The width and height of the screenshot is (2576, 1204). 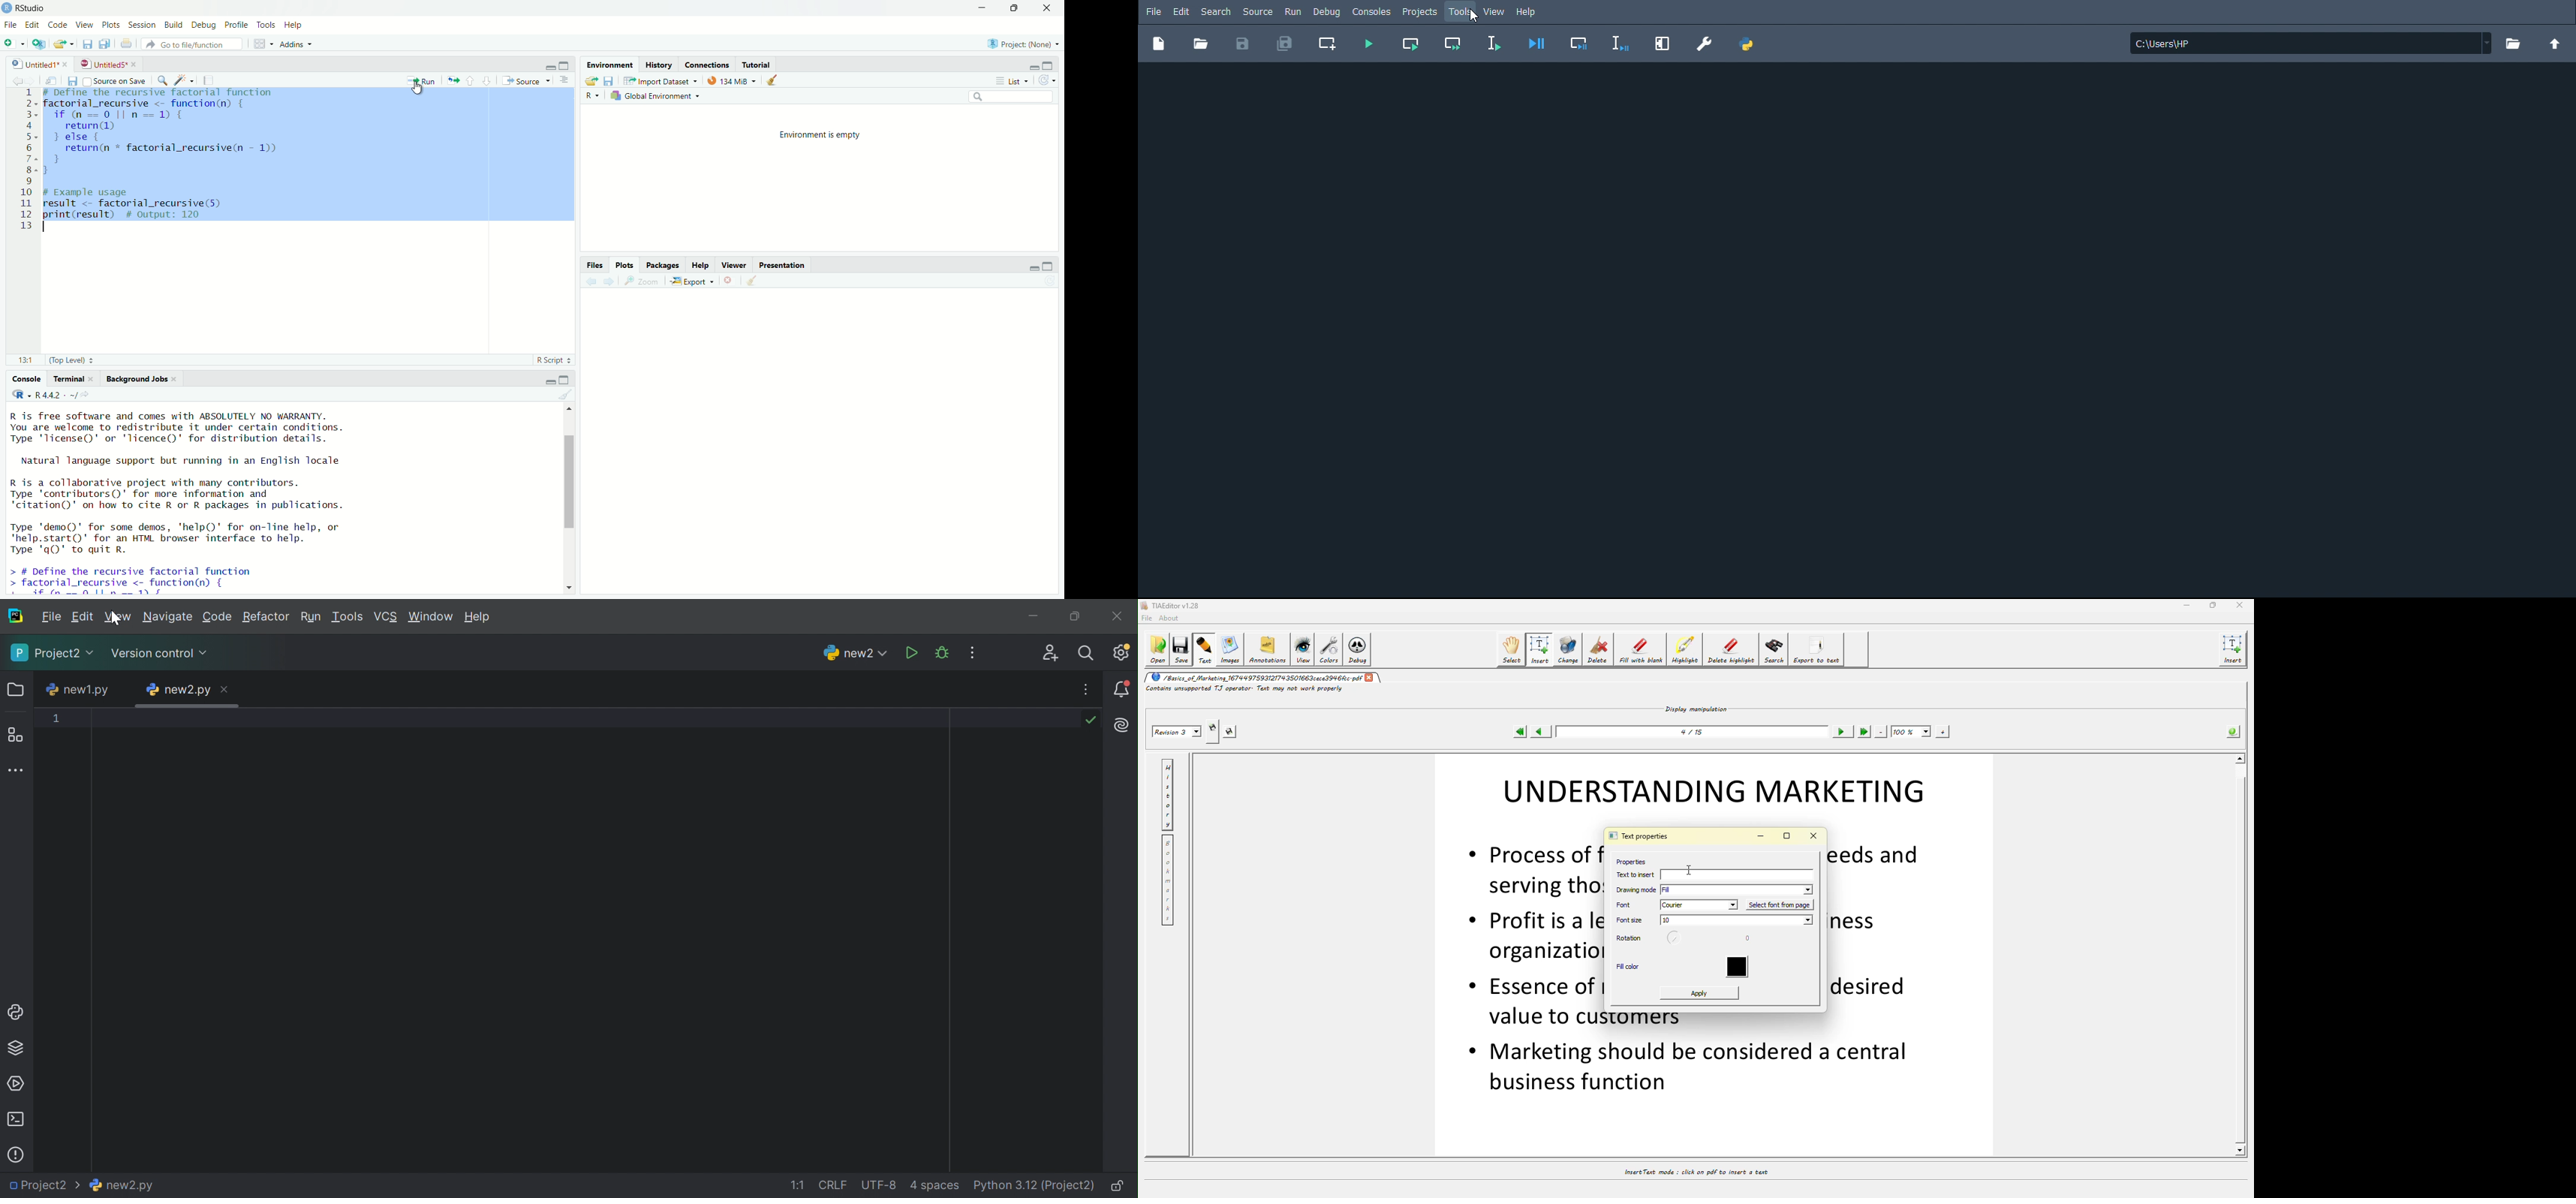 I want to click on Help, so click(x=702, y=264).